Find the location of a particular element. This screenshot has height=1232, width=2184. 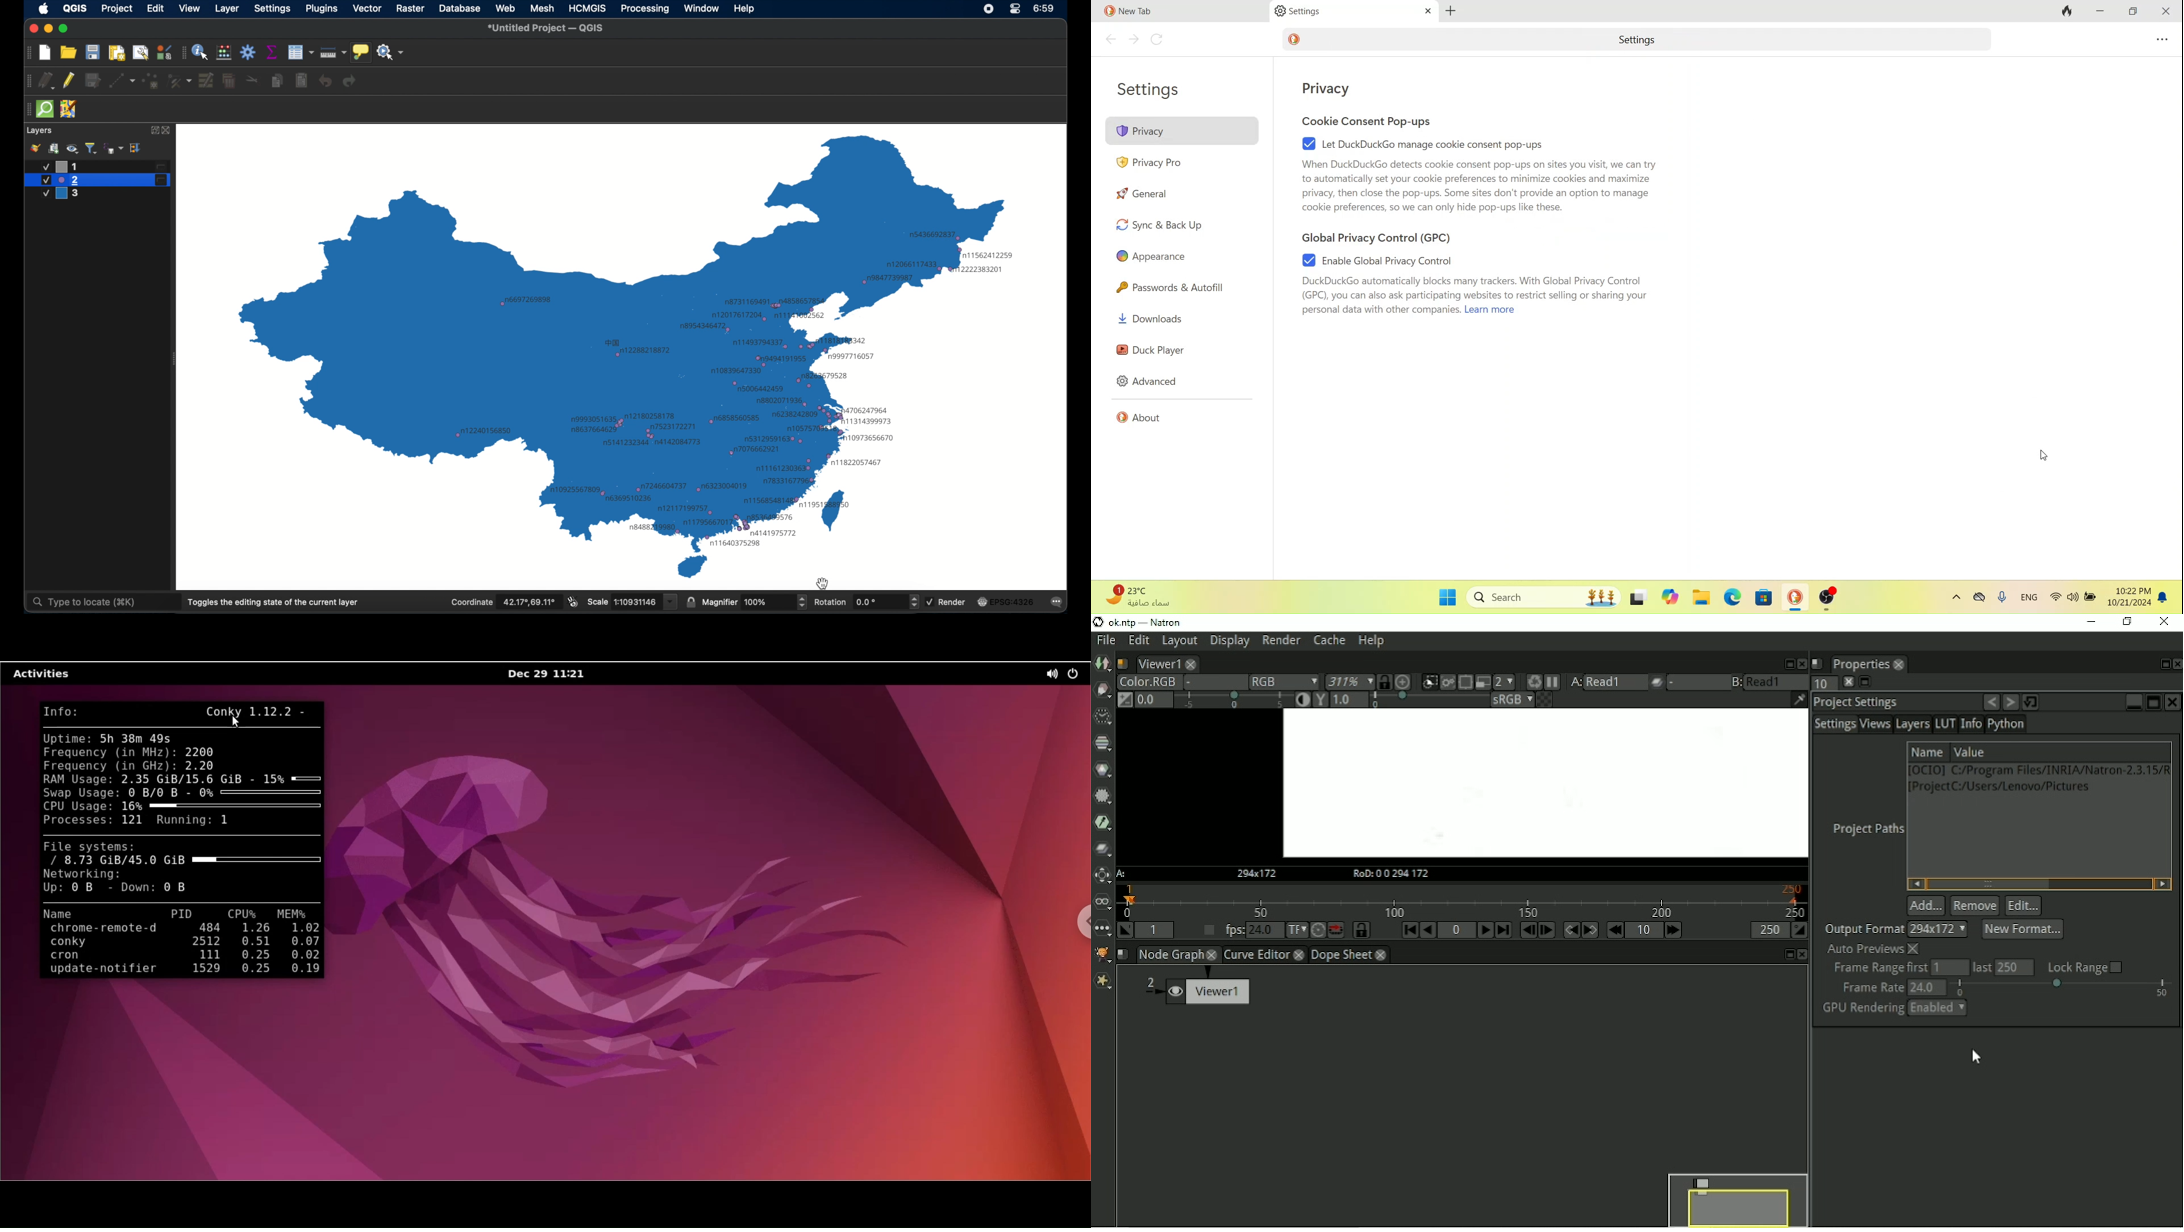

menu is located at coordinates (1698, 683).